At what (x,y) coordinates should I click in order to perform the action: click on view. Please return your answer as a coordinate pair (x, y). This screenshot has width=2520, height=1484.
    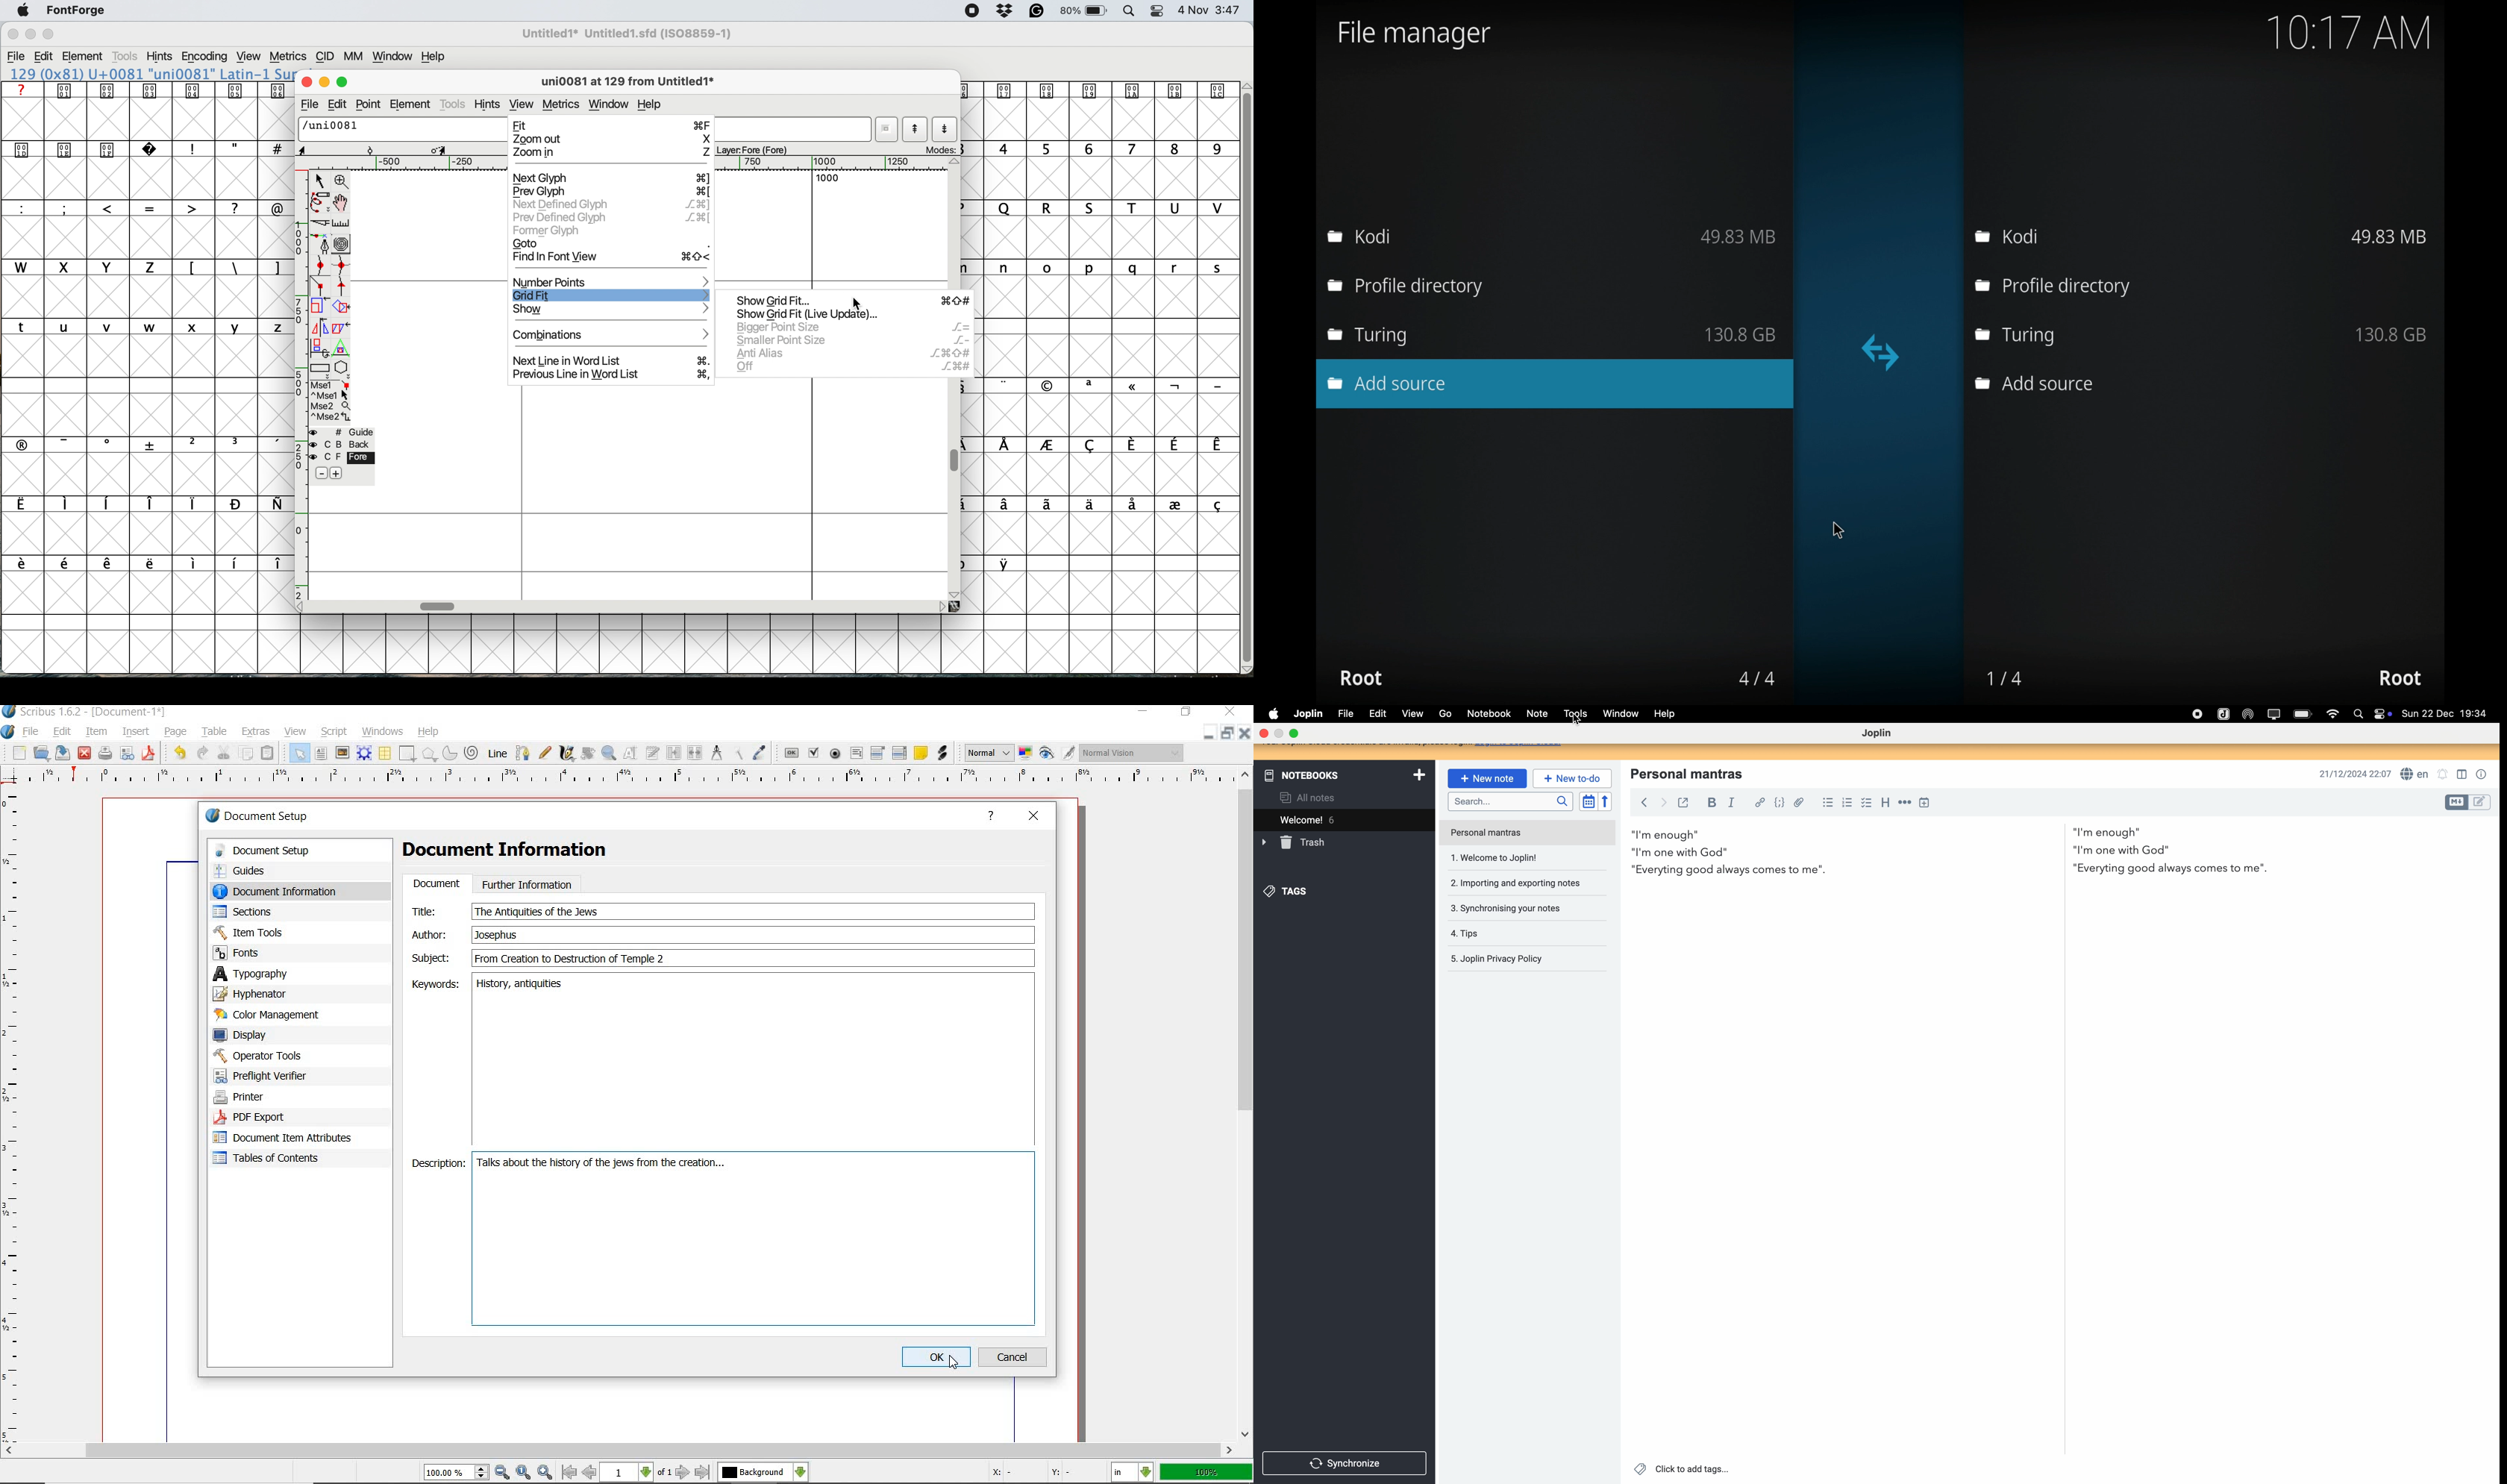
    Looking at the image, I should click on (521, 101).